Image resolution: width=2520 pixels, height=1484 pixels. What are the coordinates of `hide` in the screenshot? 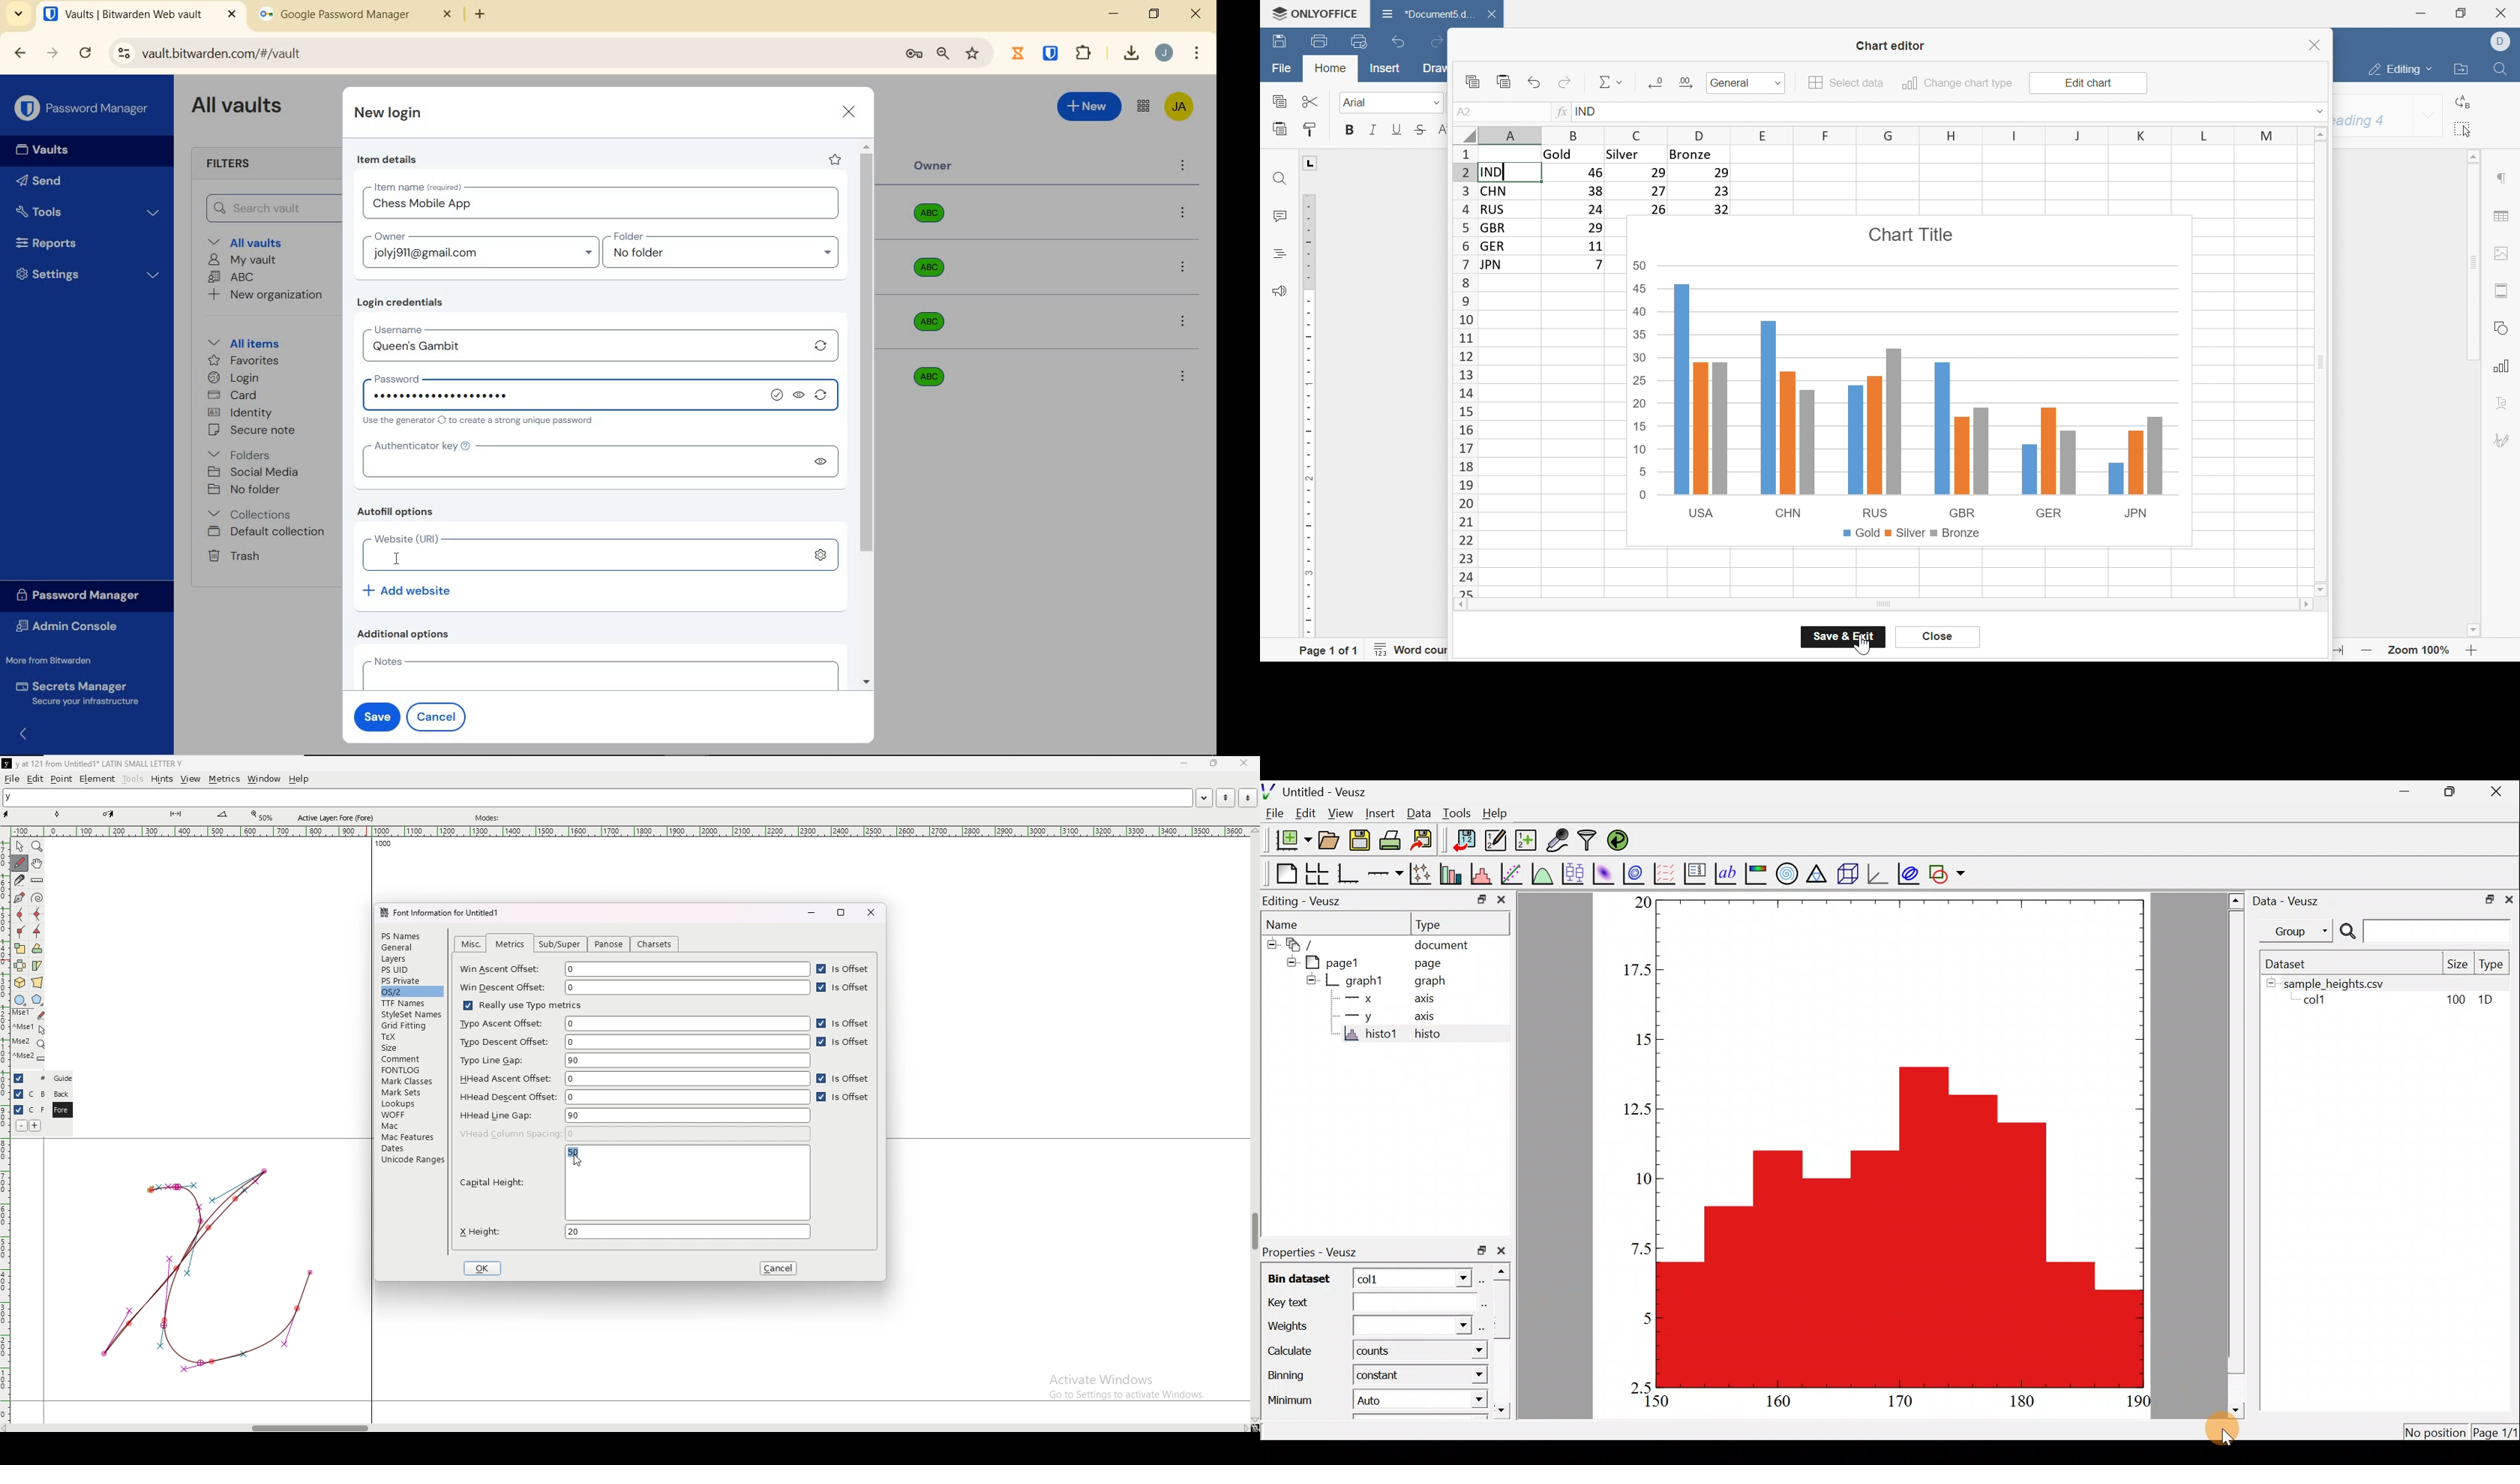 It's located at (1289, 962).